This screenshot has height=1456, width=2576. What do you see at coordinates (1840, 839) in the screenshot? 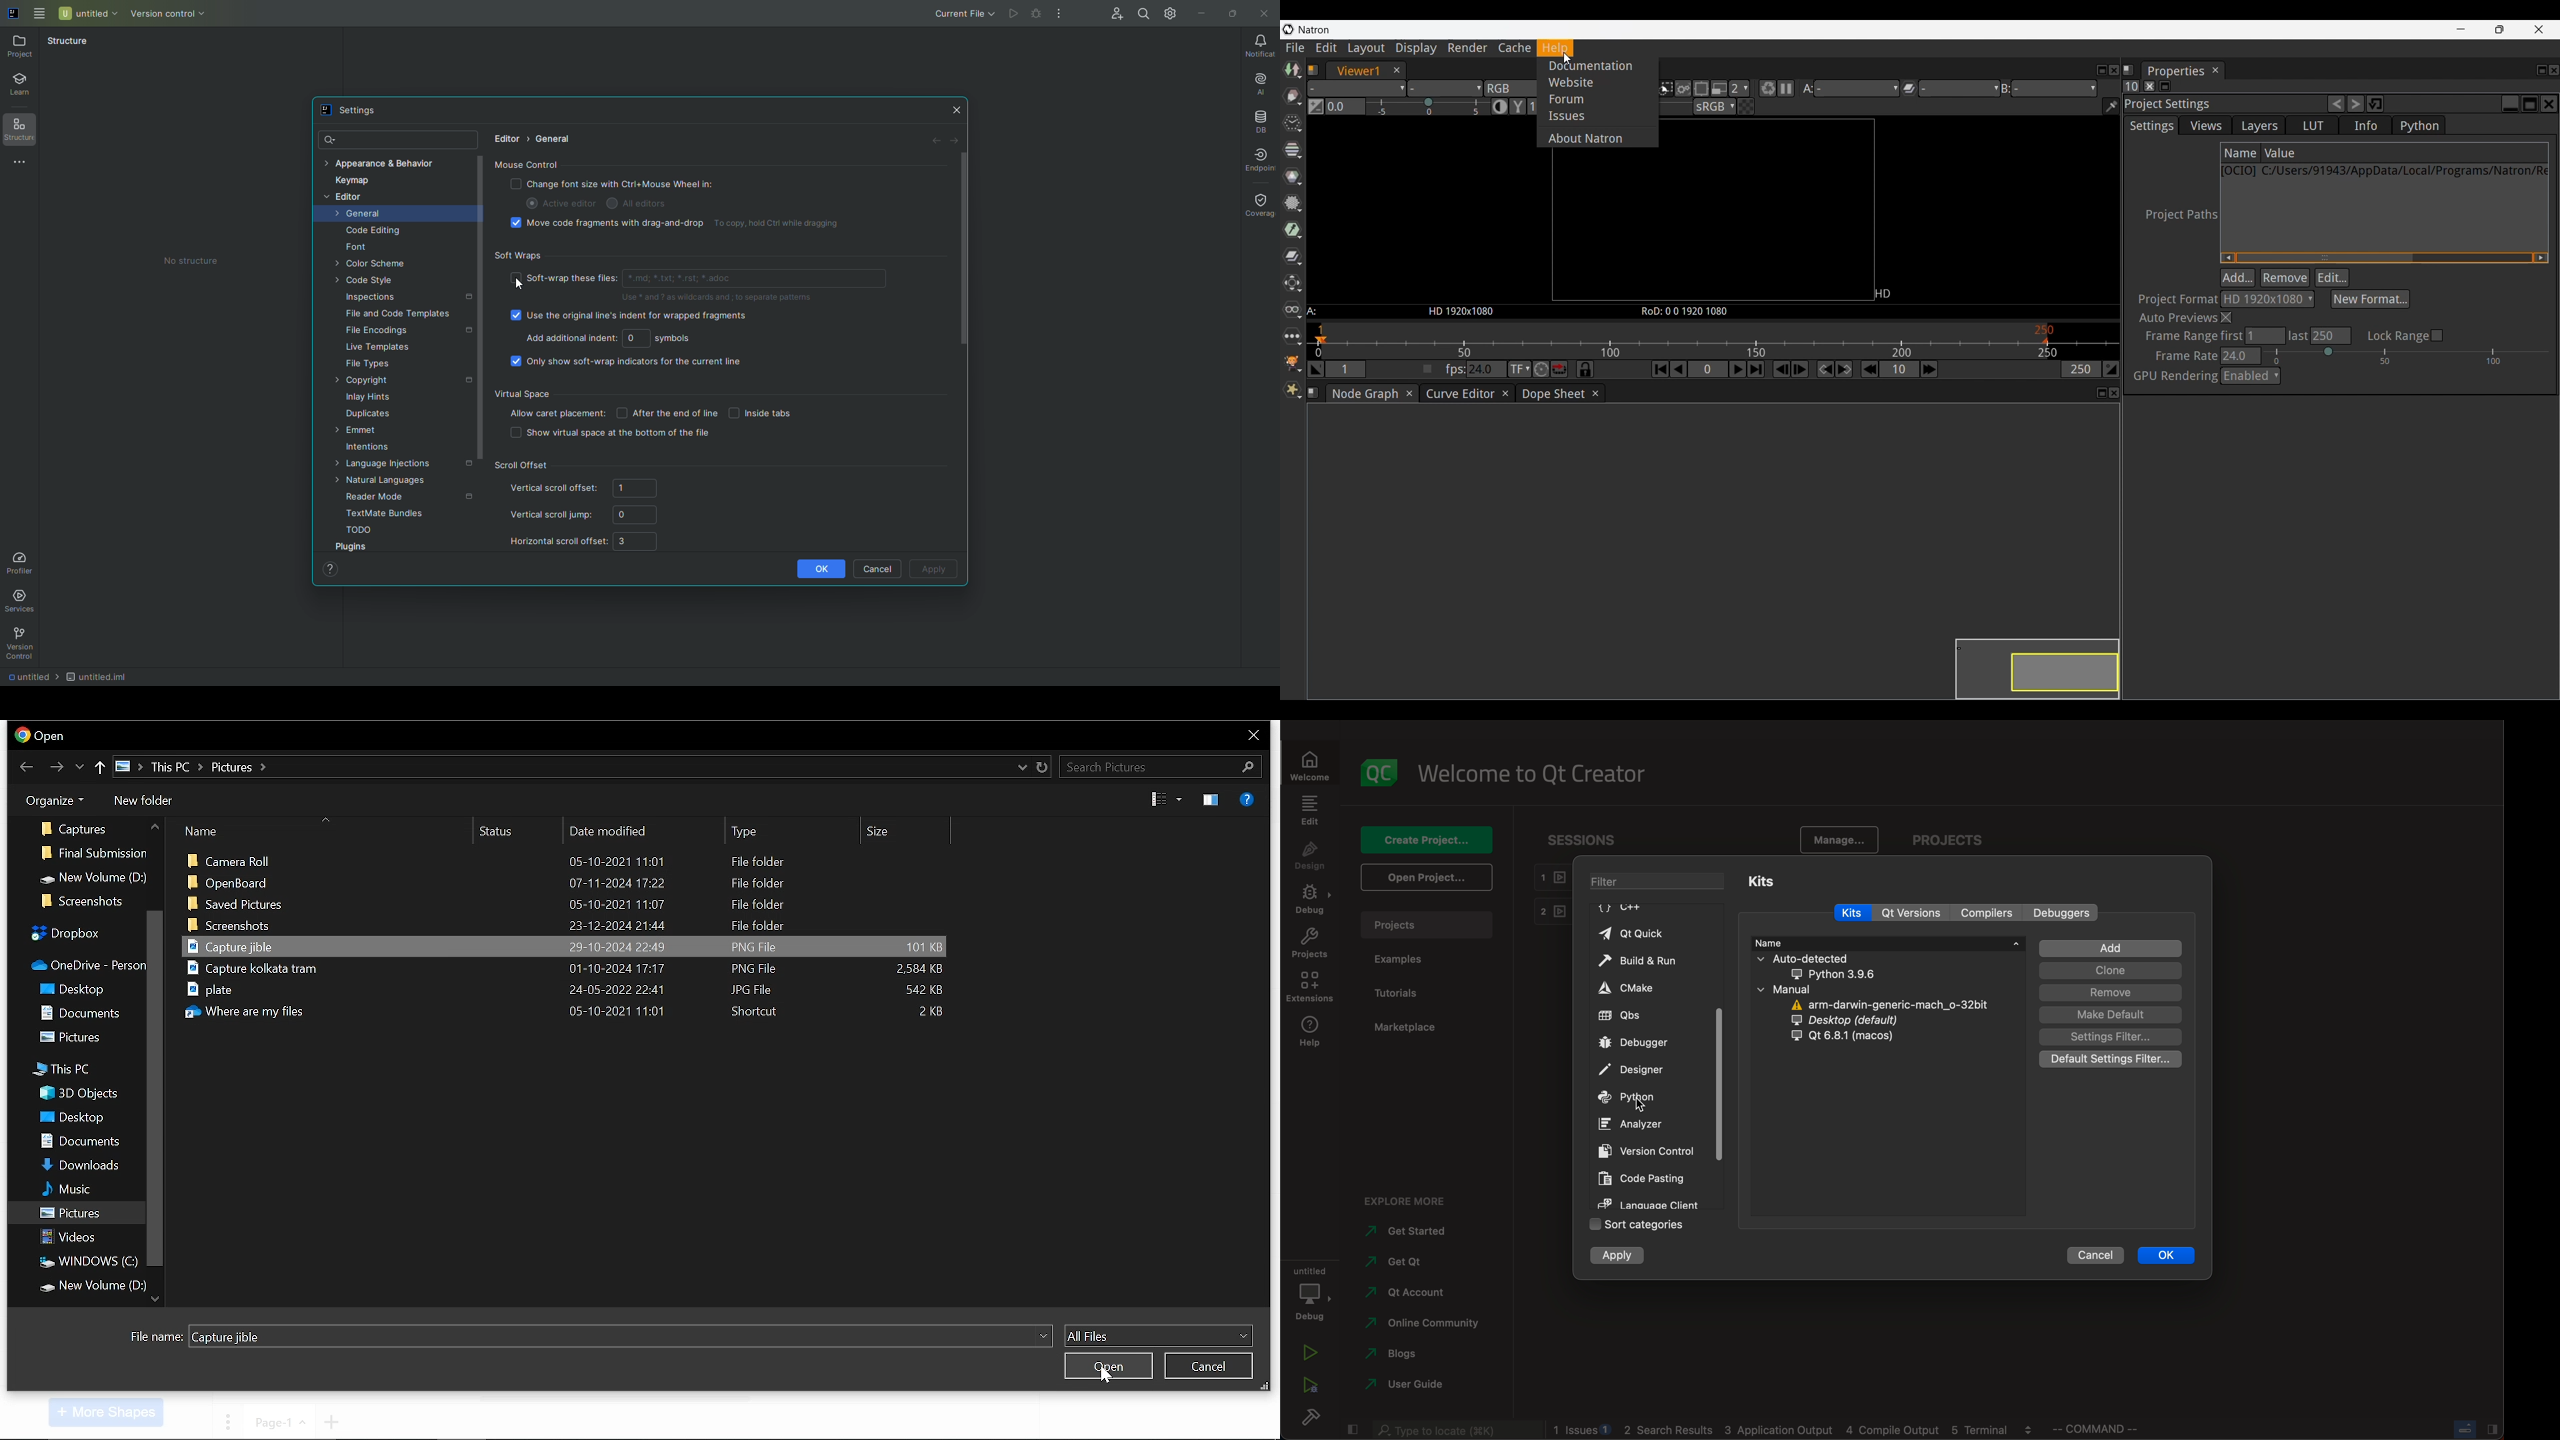
I see `manage` at bounding box center [1840, 839].